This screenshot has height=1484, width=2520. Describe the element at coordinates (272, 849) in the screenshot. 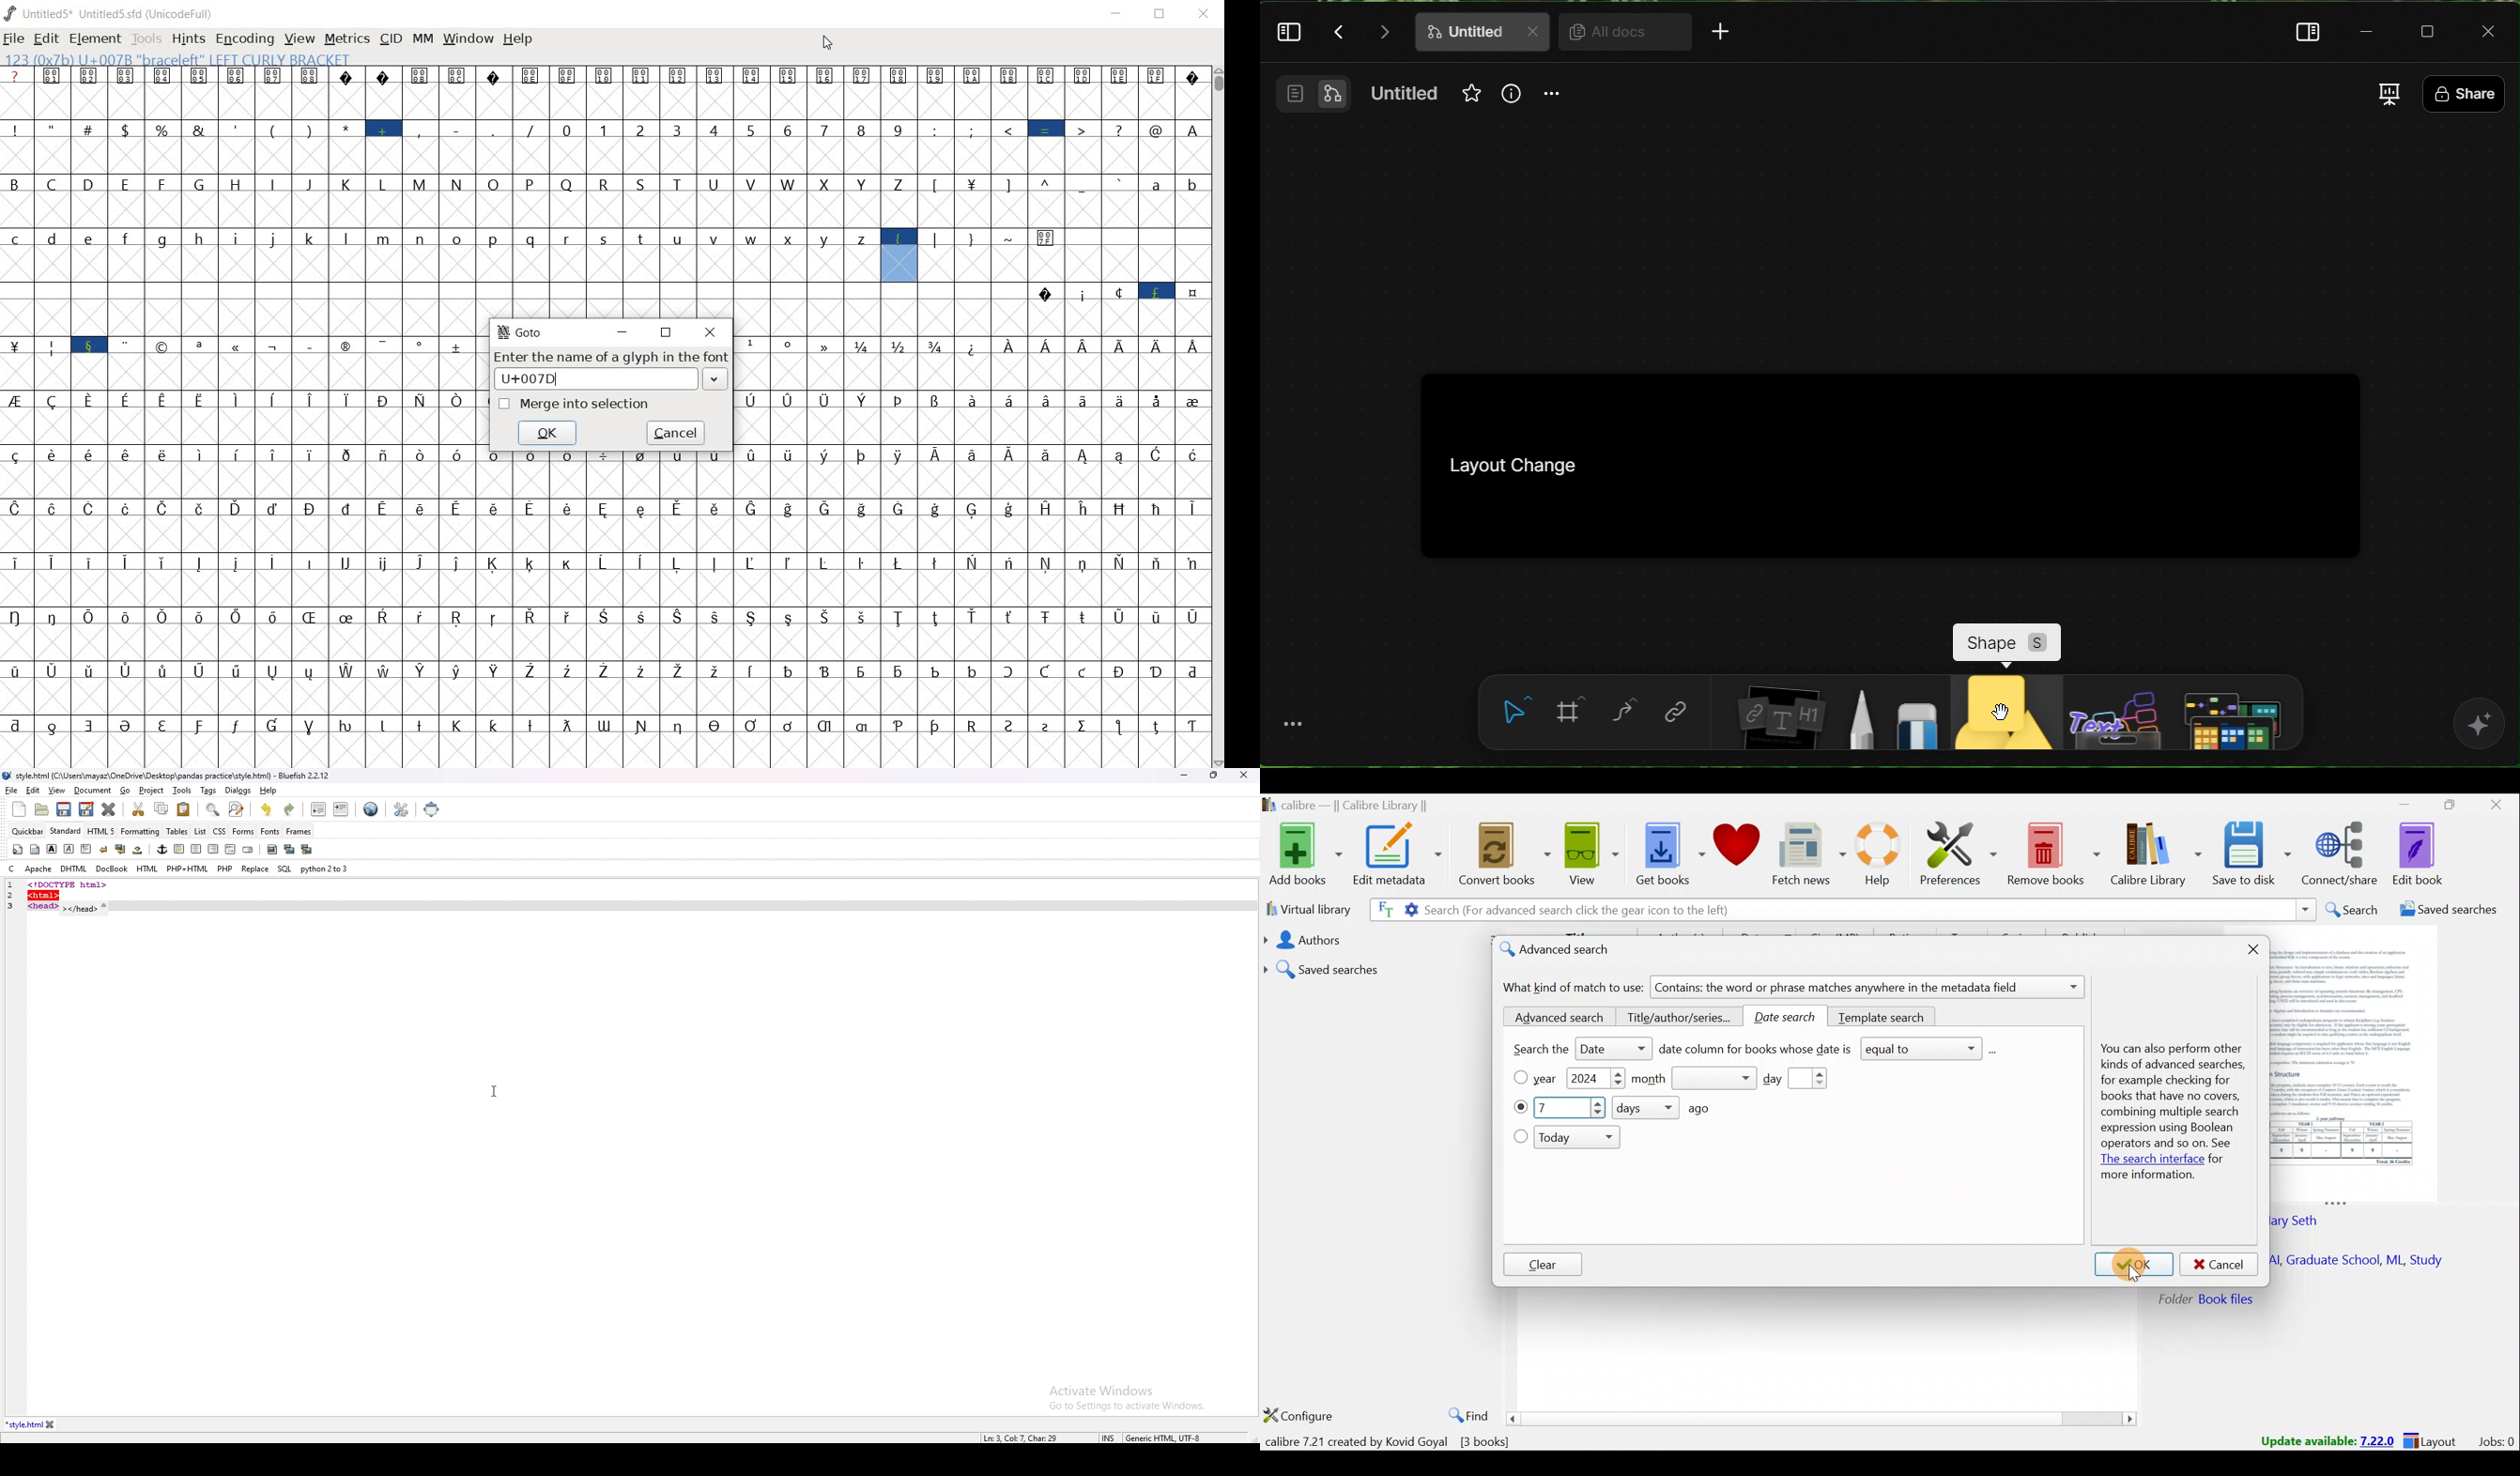

I see `insert image` at that location.